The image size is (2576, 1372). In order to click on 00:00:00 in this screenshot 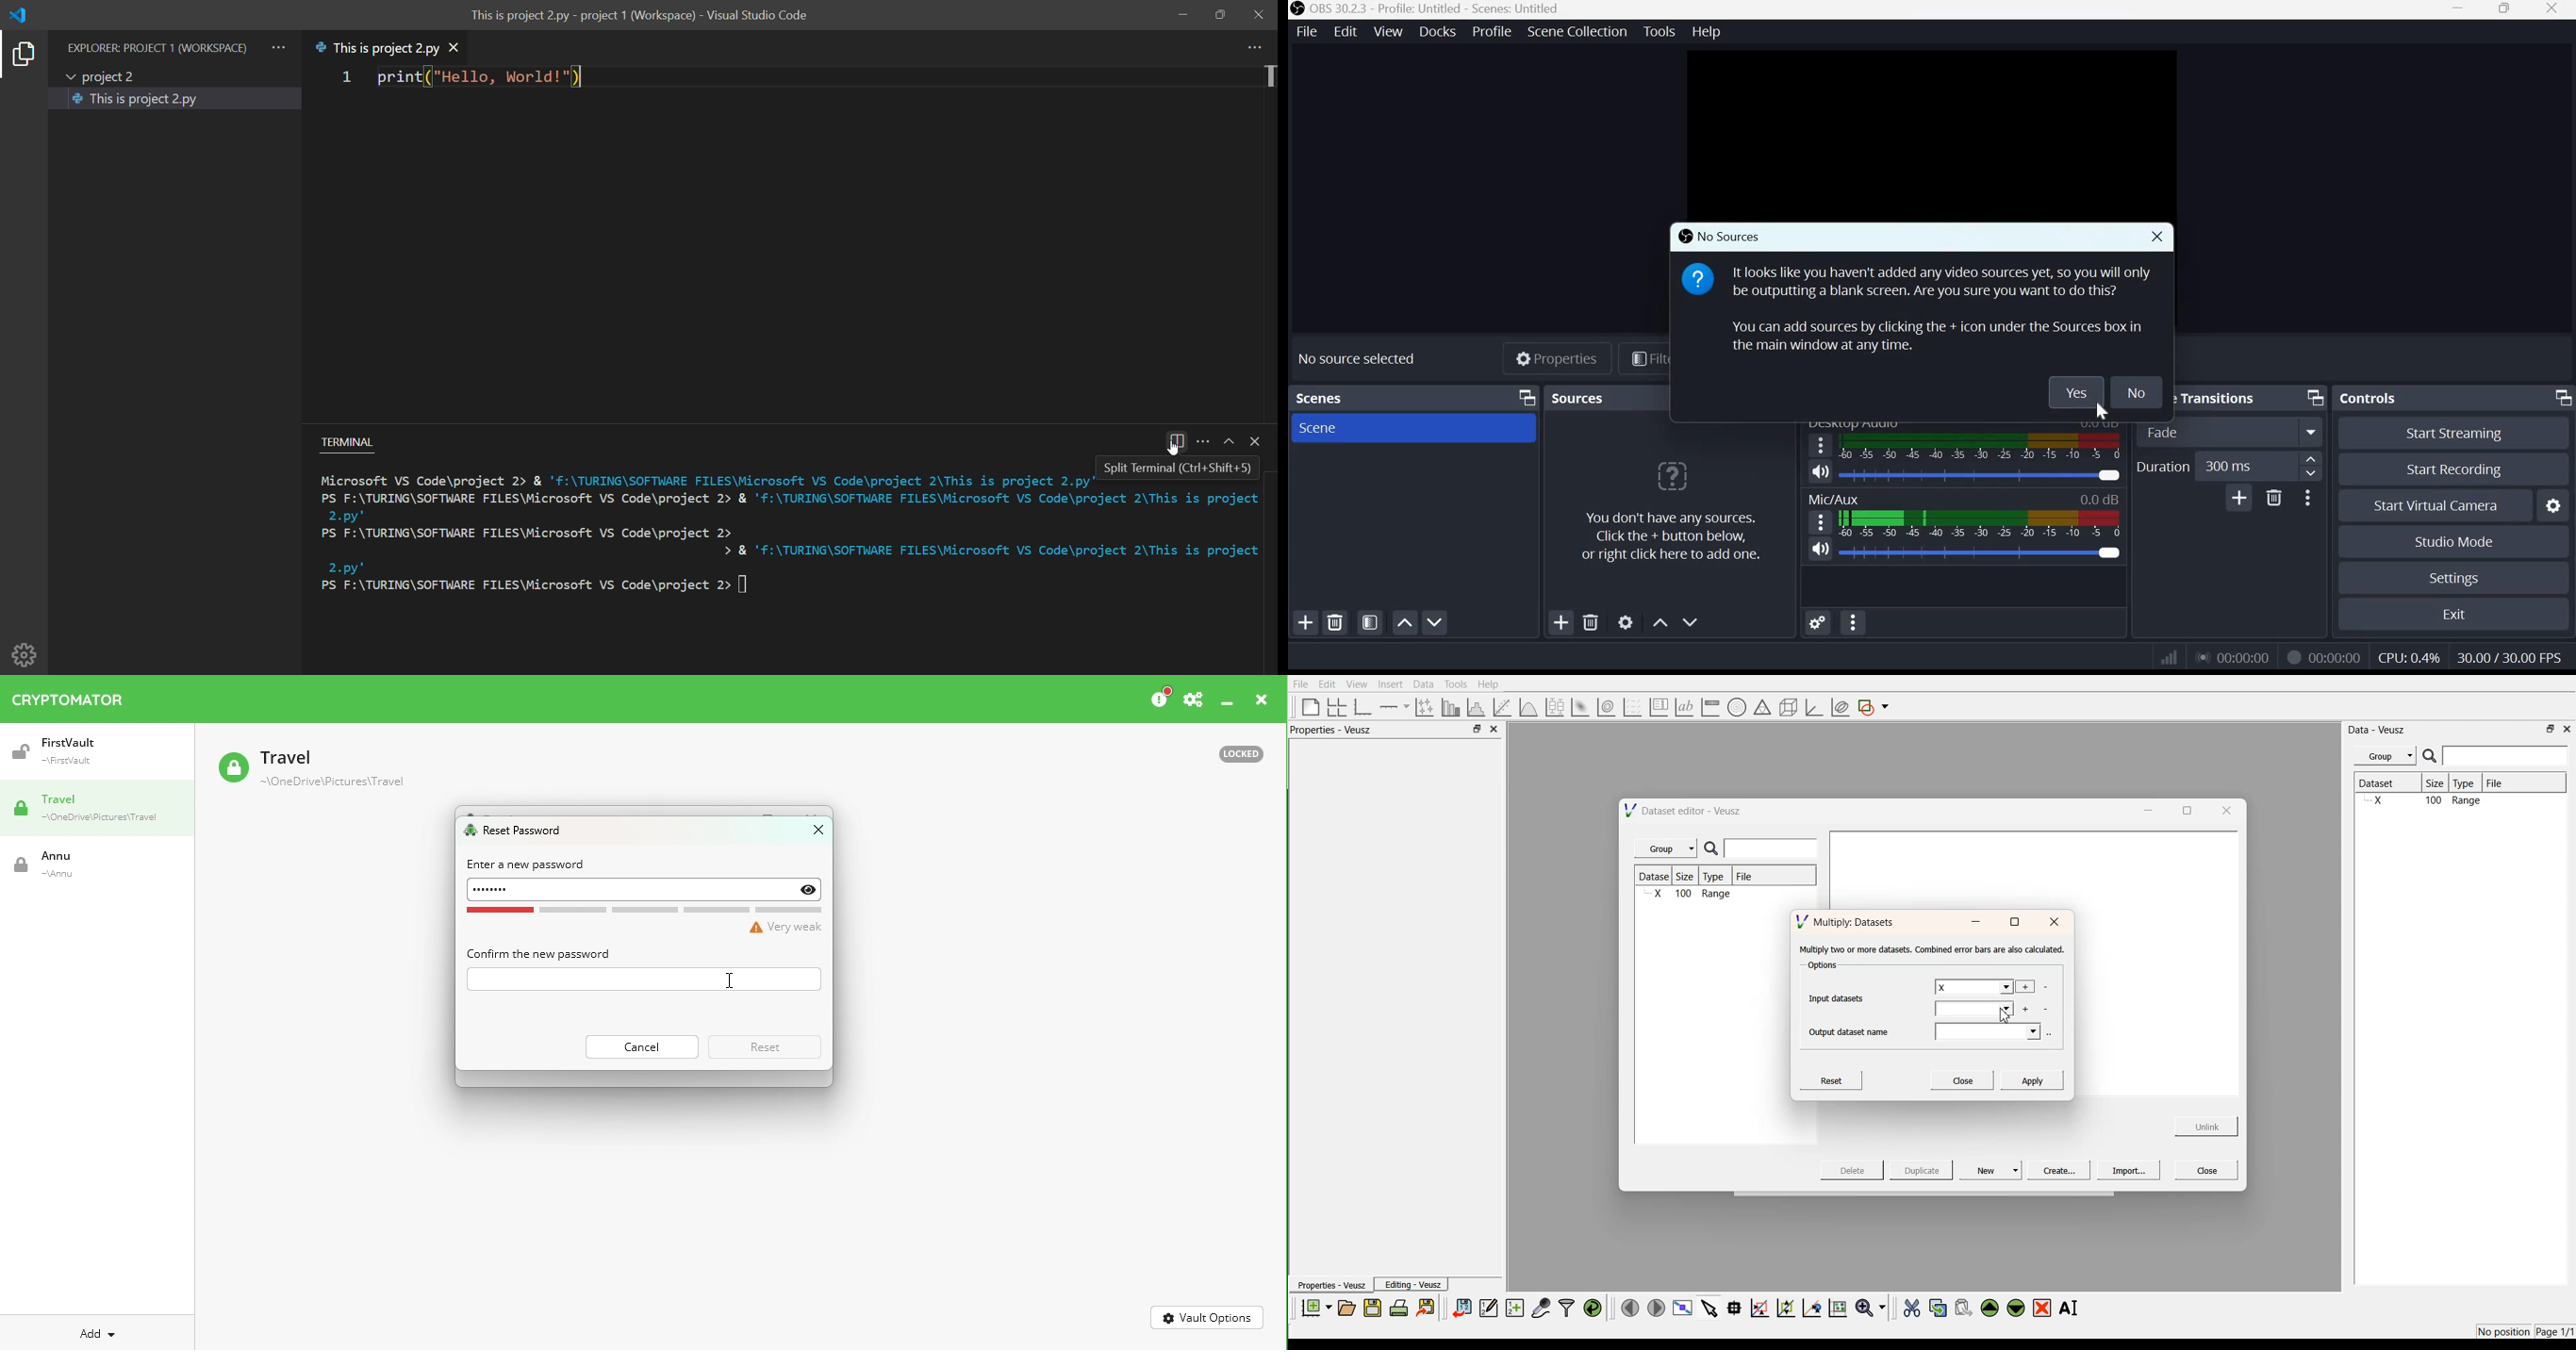, I will do `click(2337, 655)`.